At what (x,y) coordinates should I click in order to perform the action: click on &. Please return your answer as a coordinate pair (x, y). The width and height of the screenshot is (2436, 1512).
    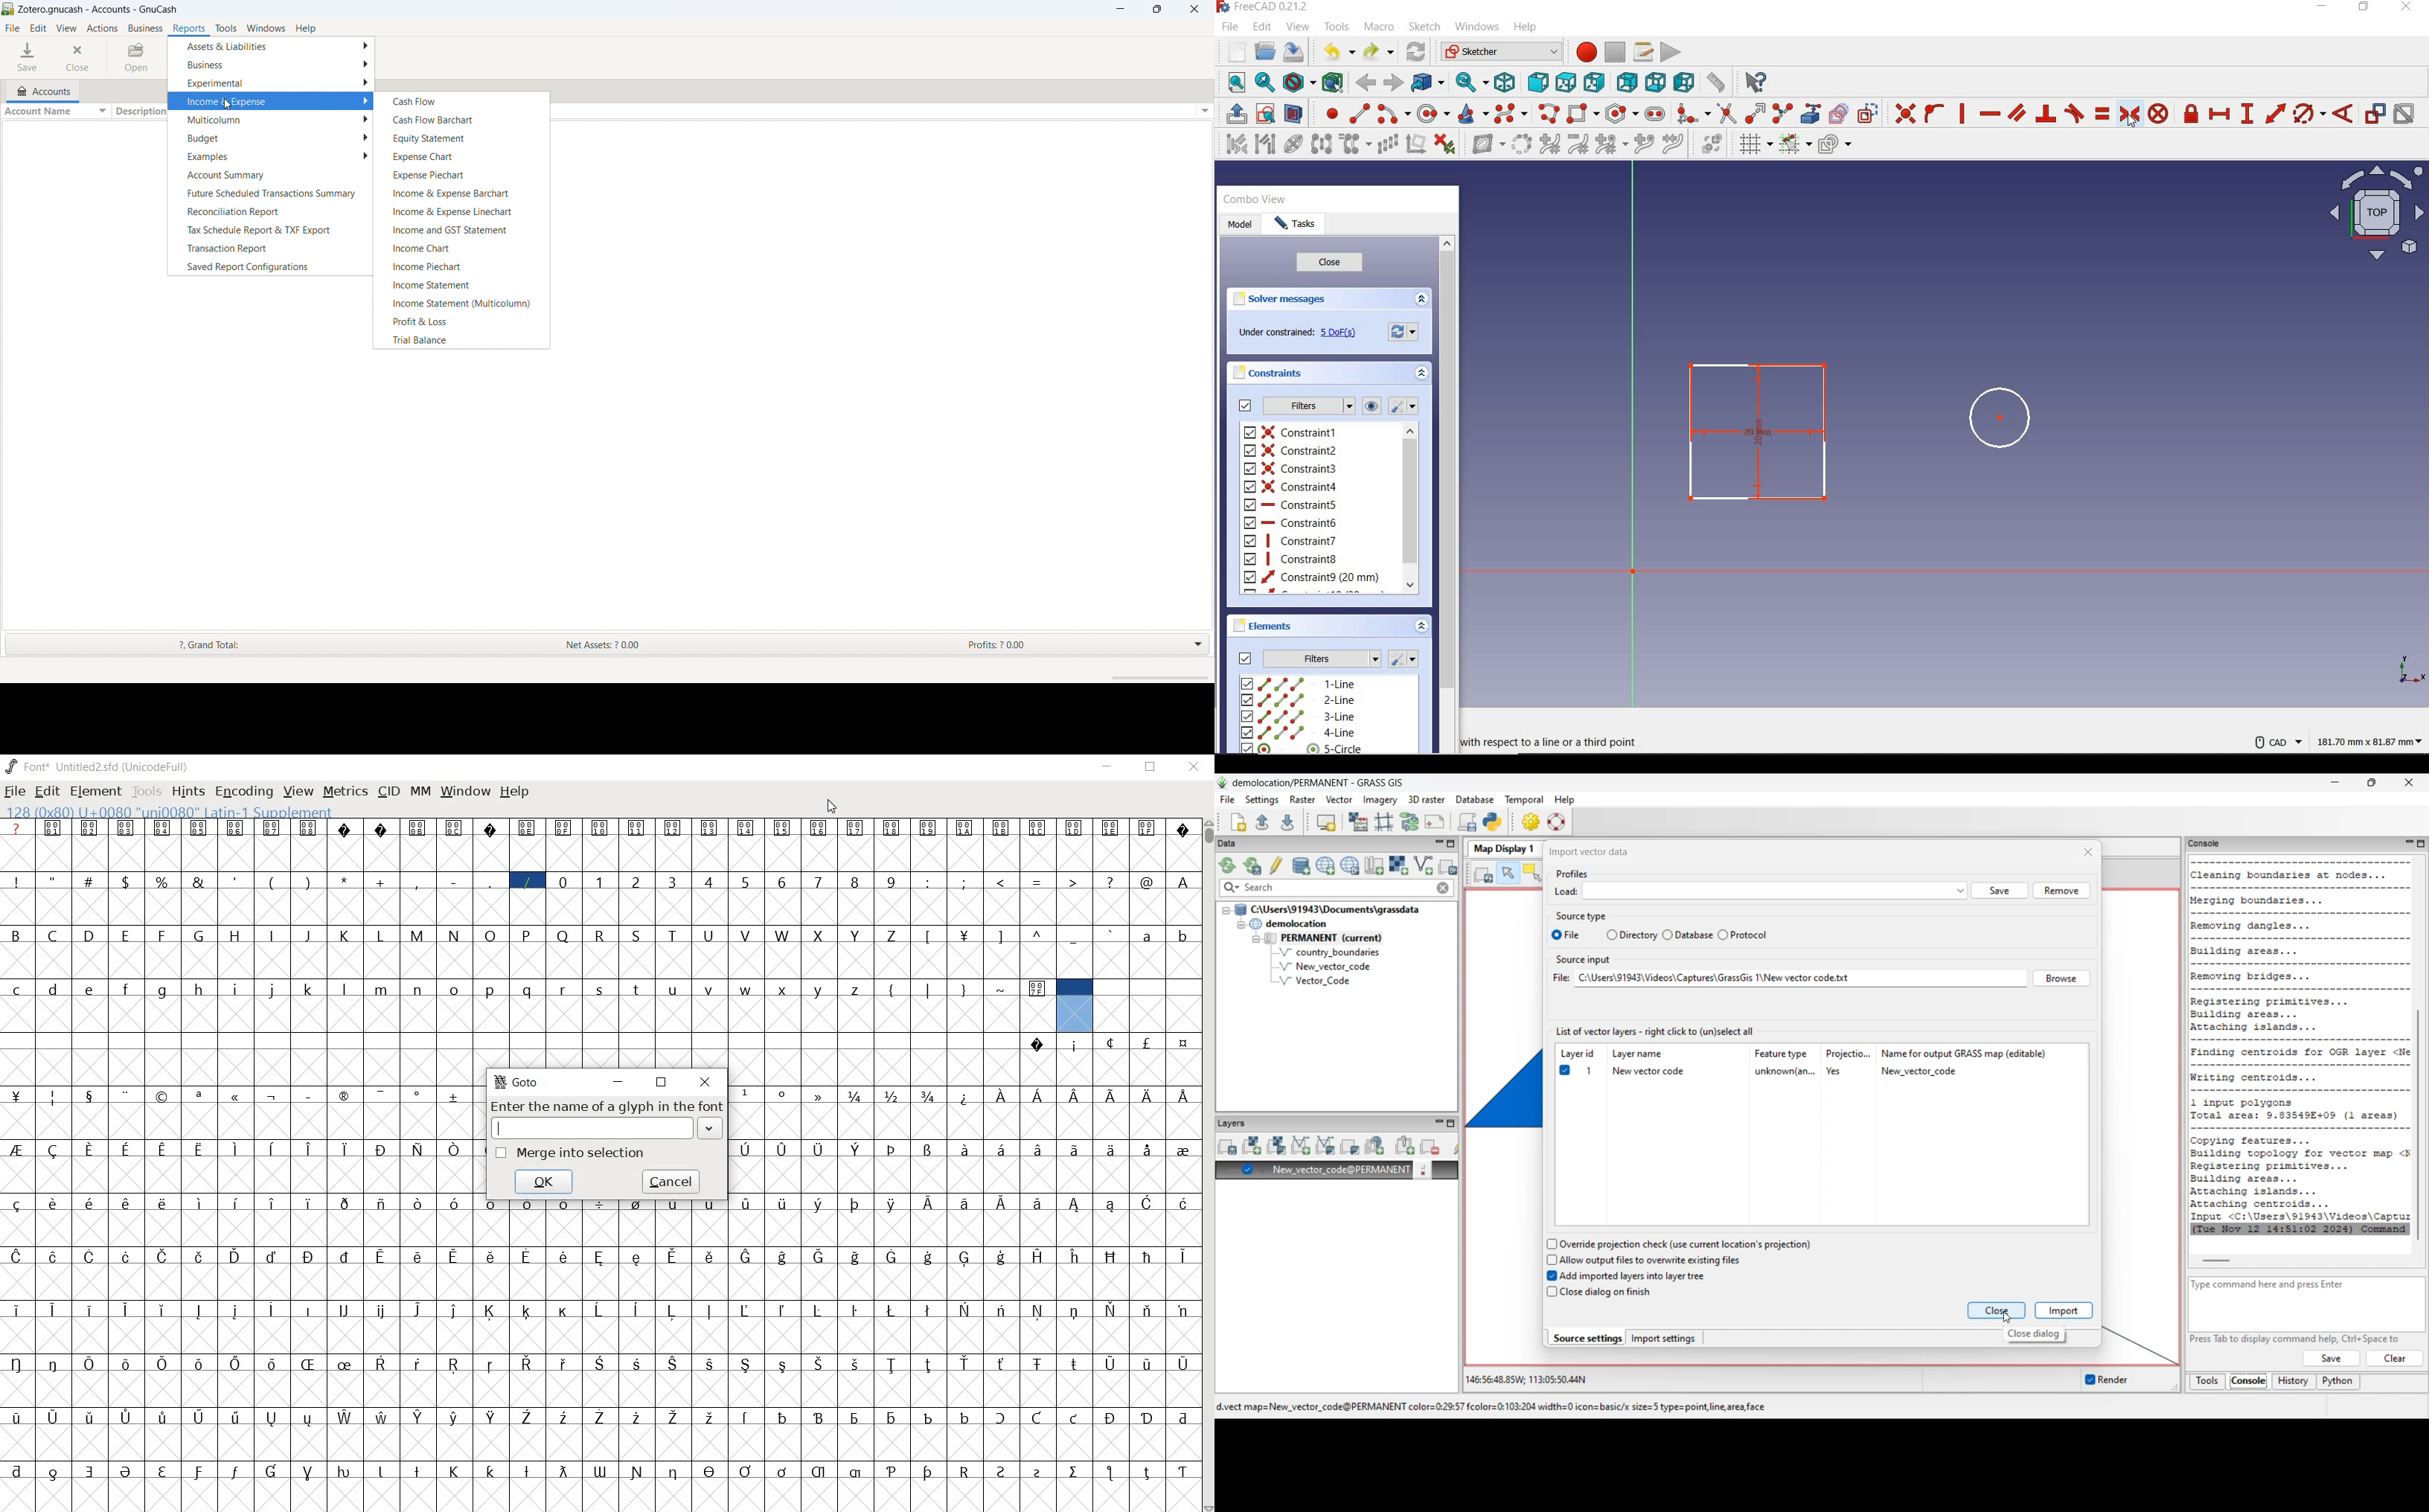
    Looking at the image, I should click on (199, 882).